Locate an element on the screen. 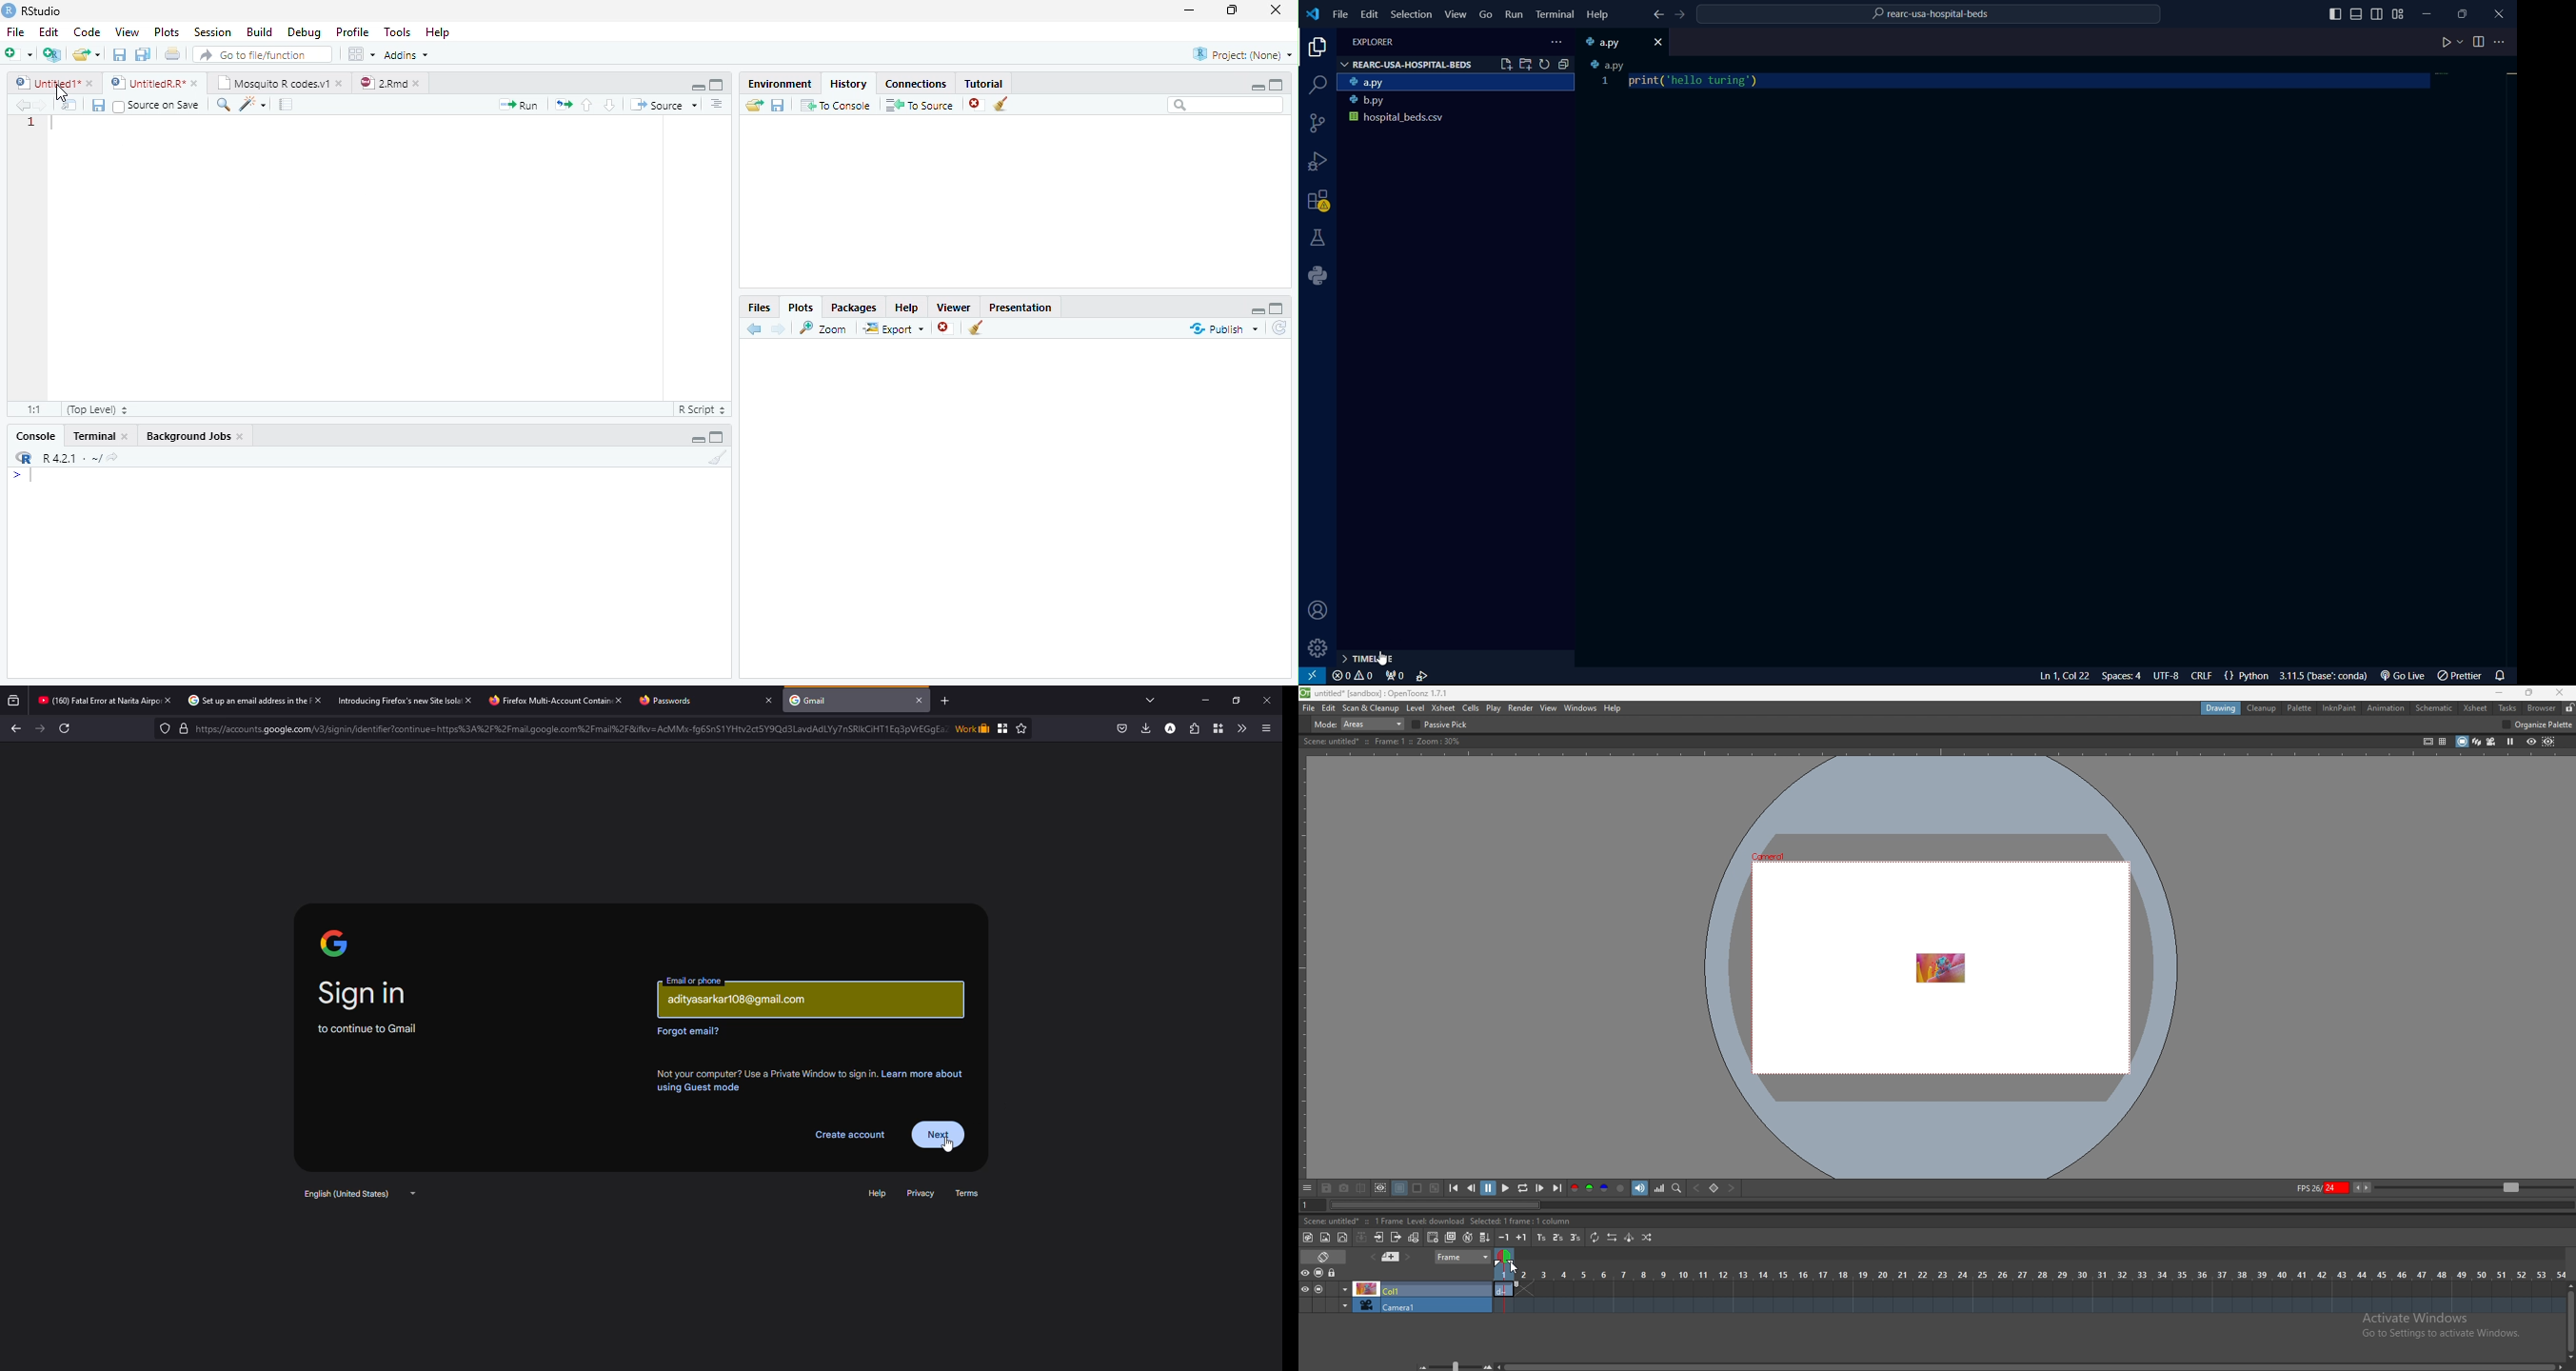 This screenshot has height=1372, width=2576. options is located at coordinates (1560, 42).